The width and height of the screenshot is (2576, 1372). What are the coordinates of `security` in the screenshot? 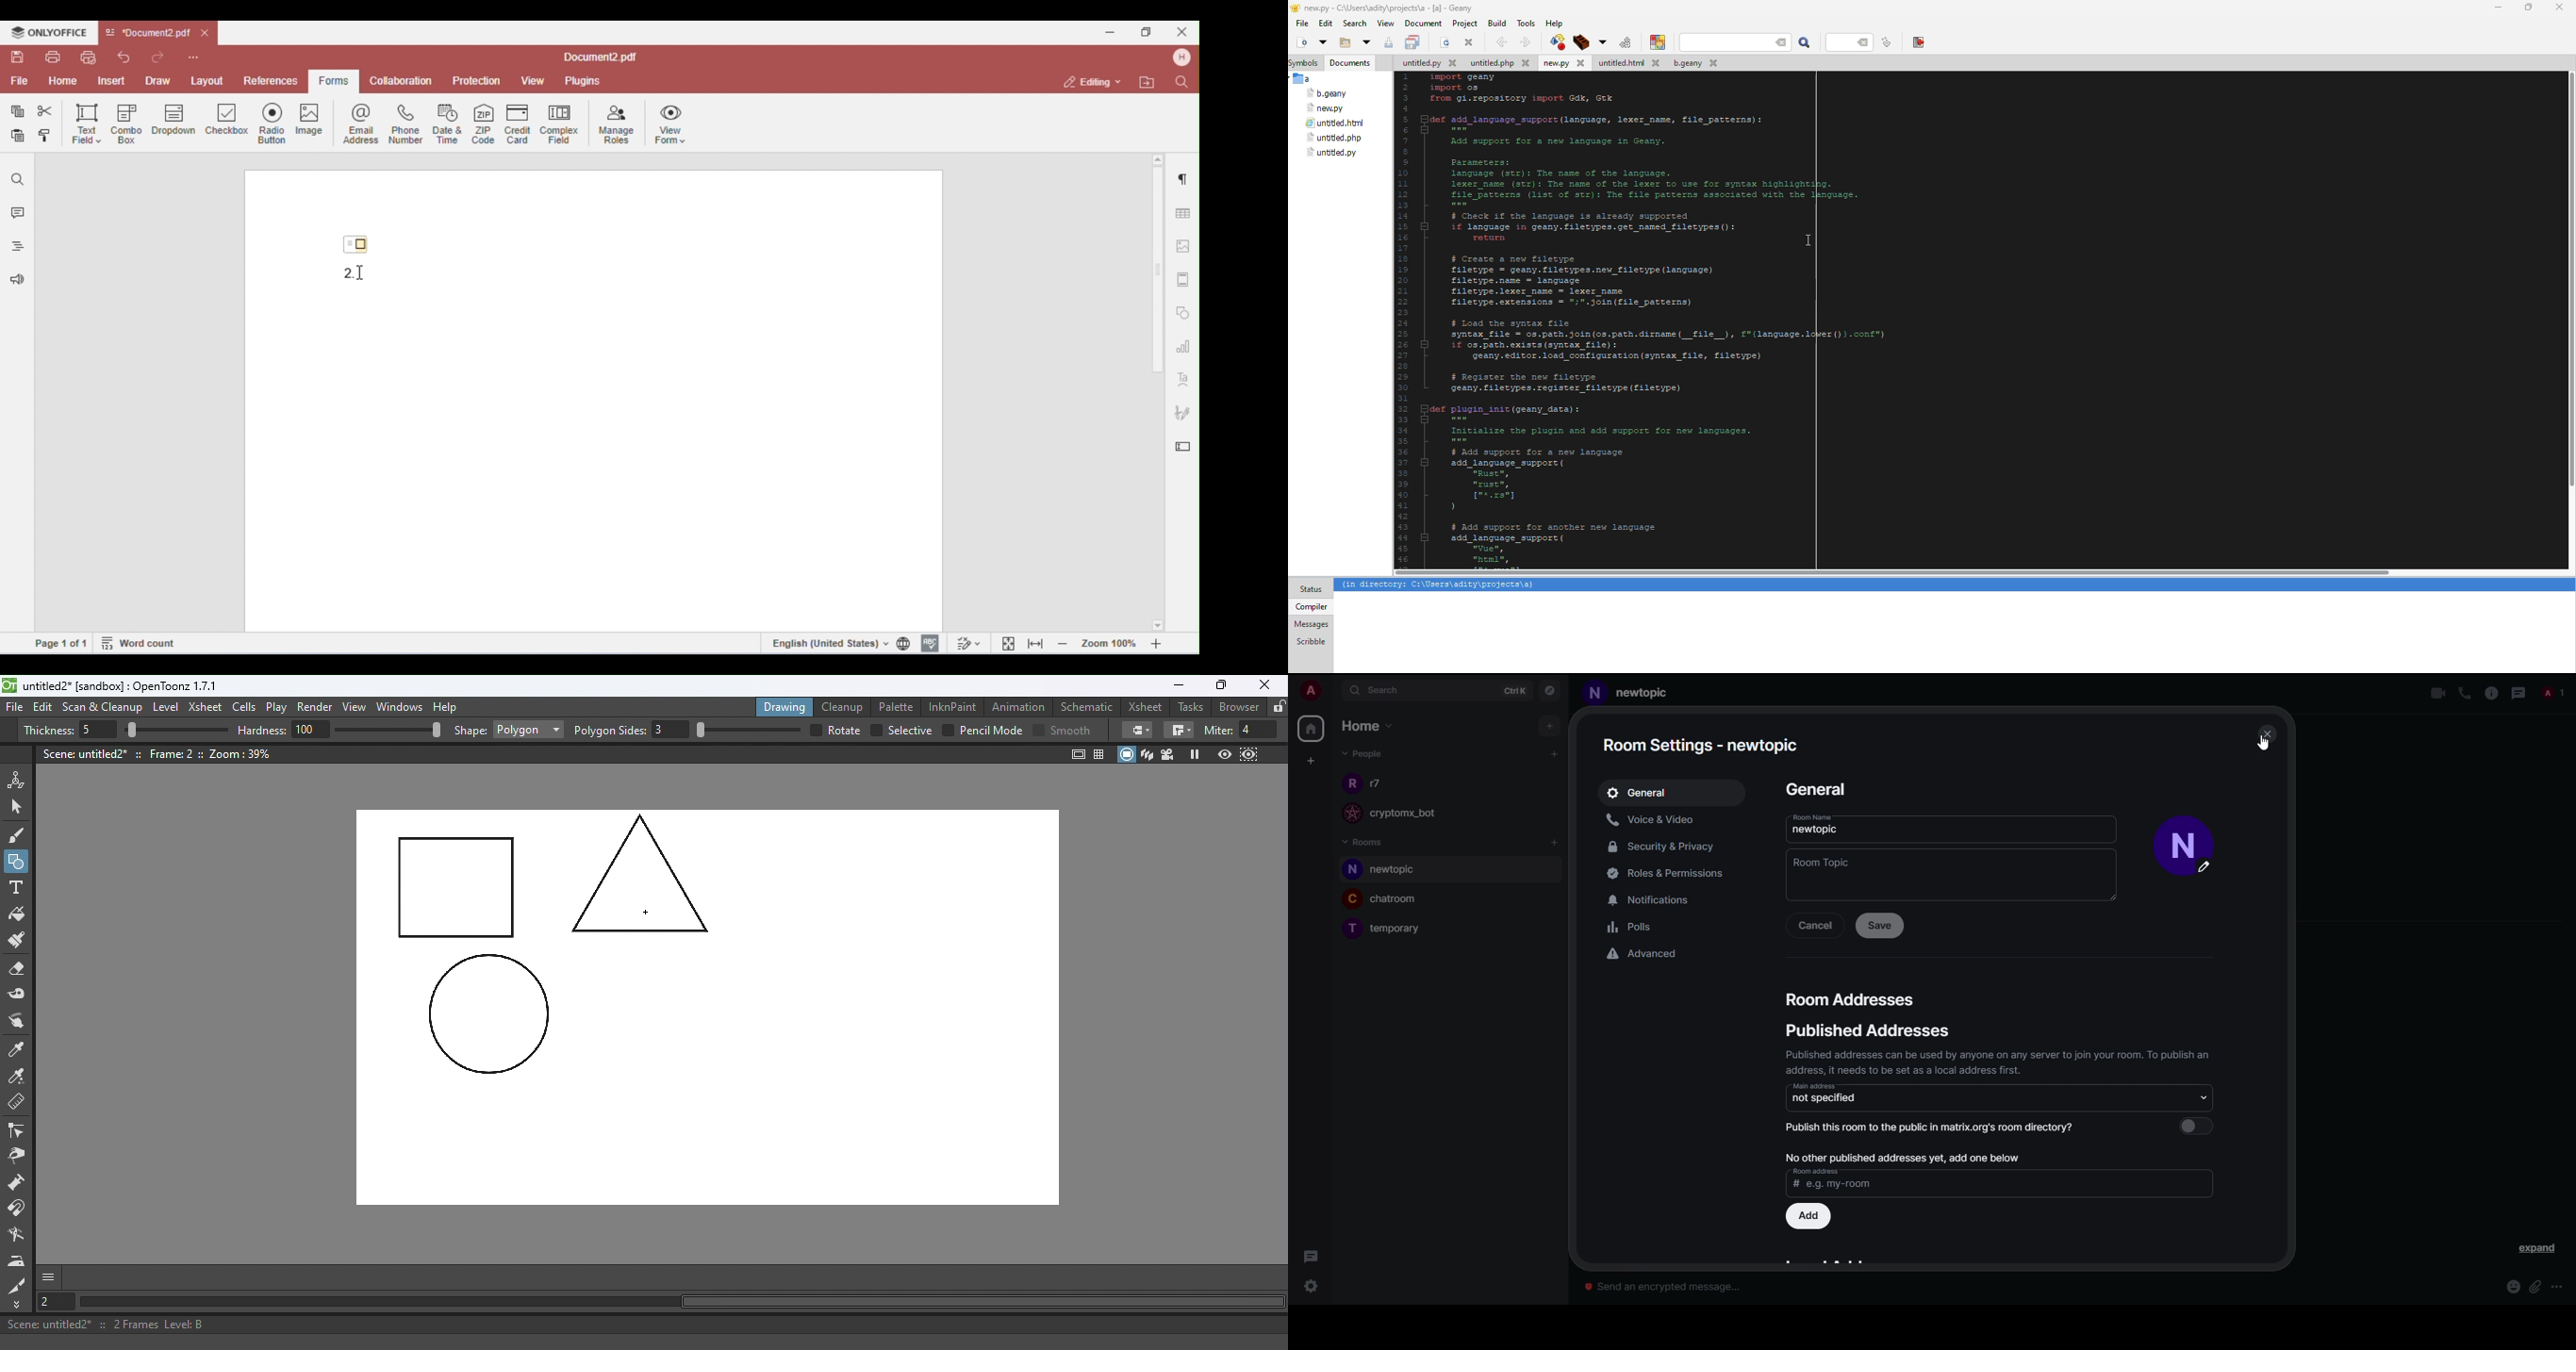 It's located at (1666, 848).